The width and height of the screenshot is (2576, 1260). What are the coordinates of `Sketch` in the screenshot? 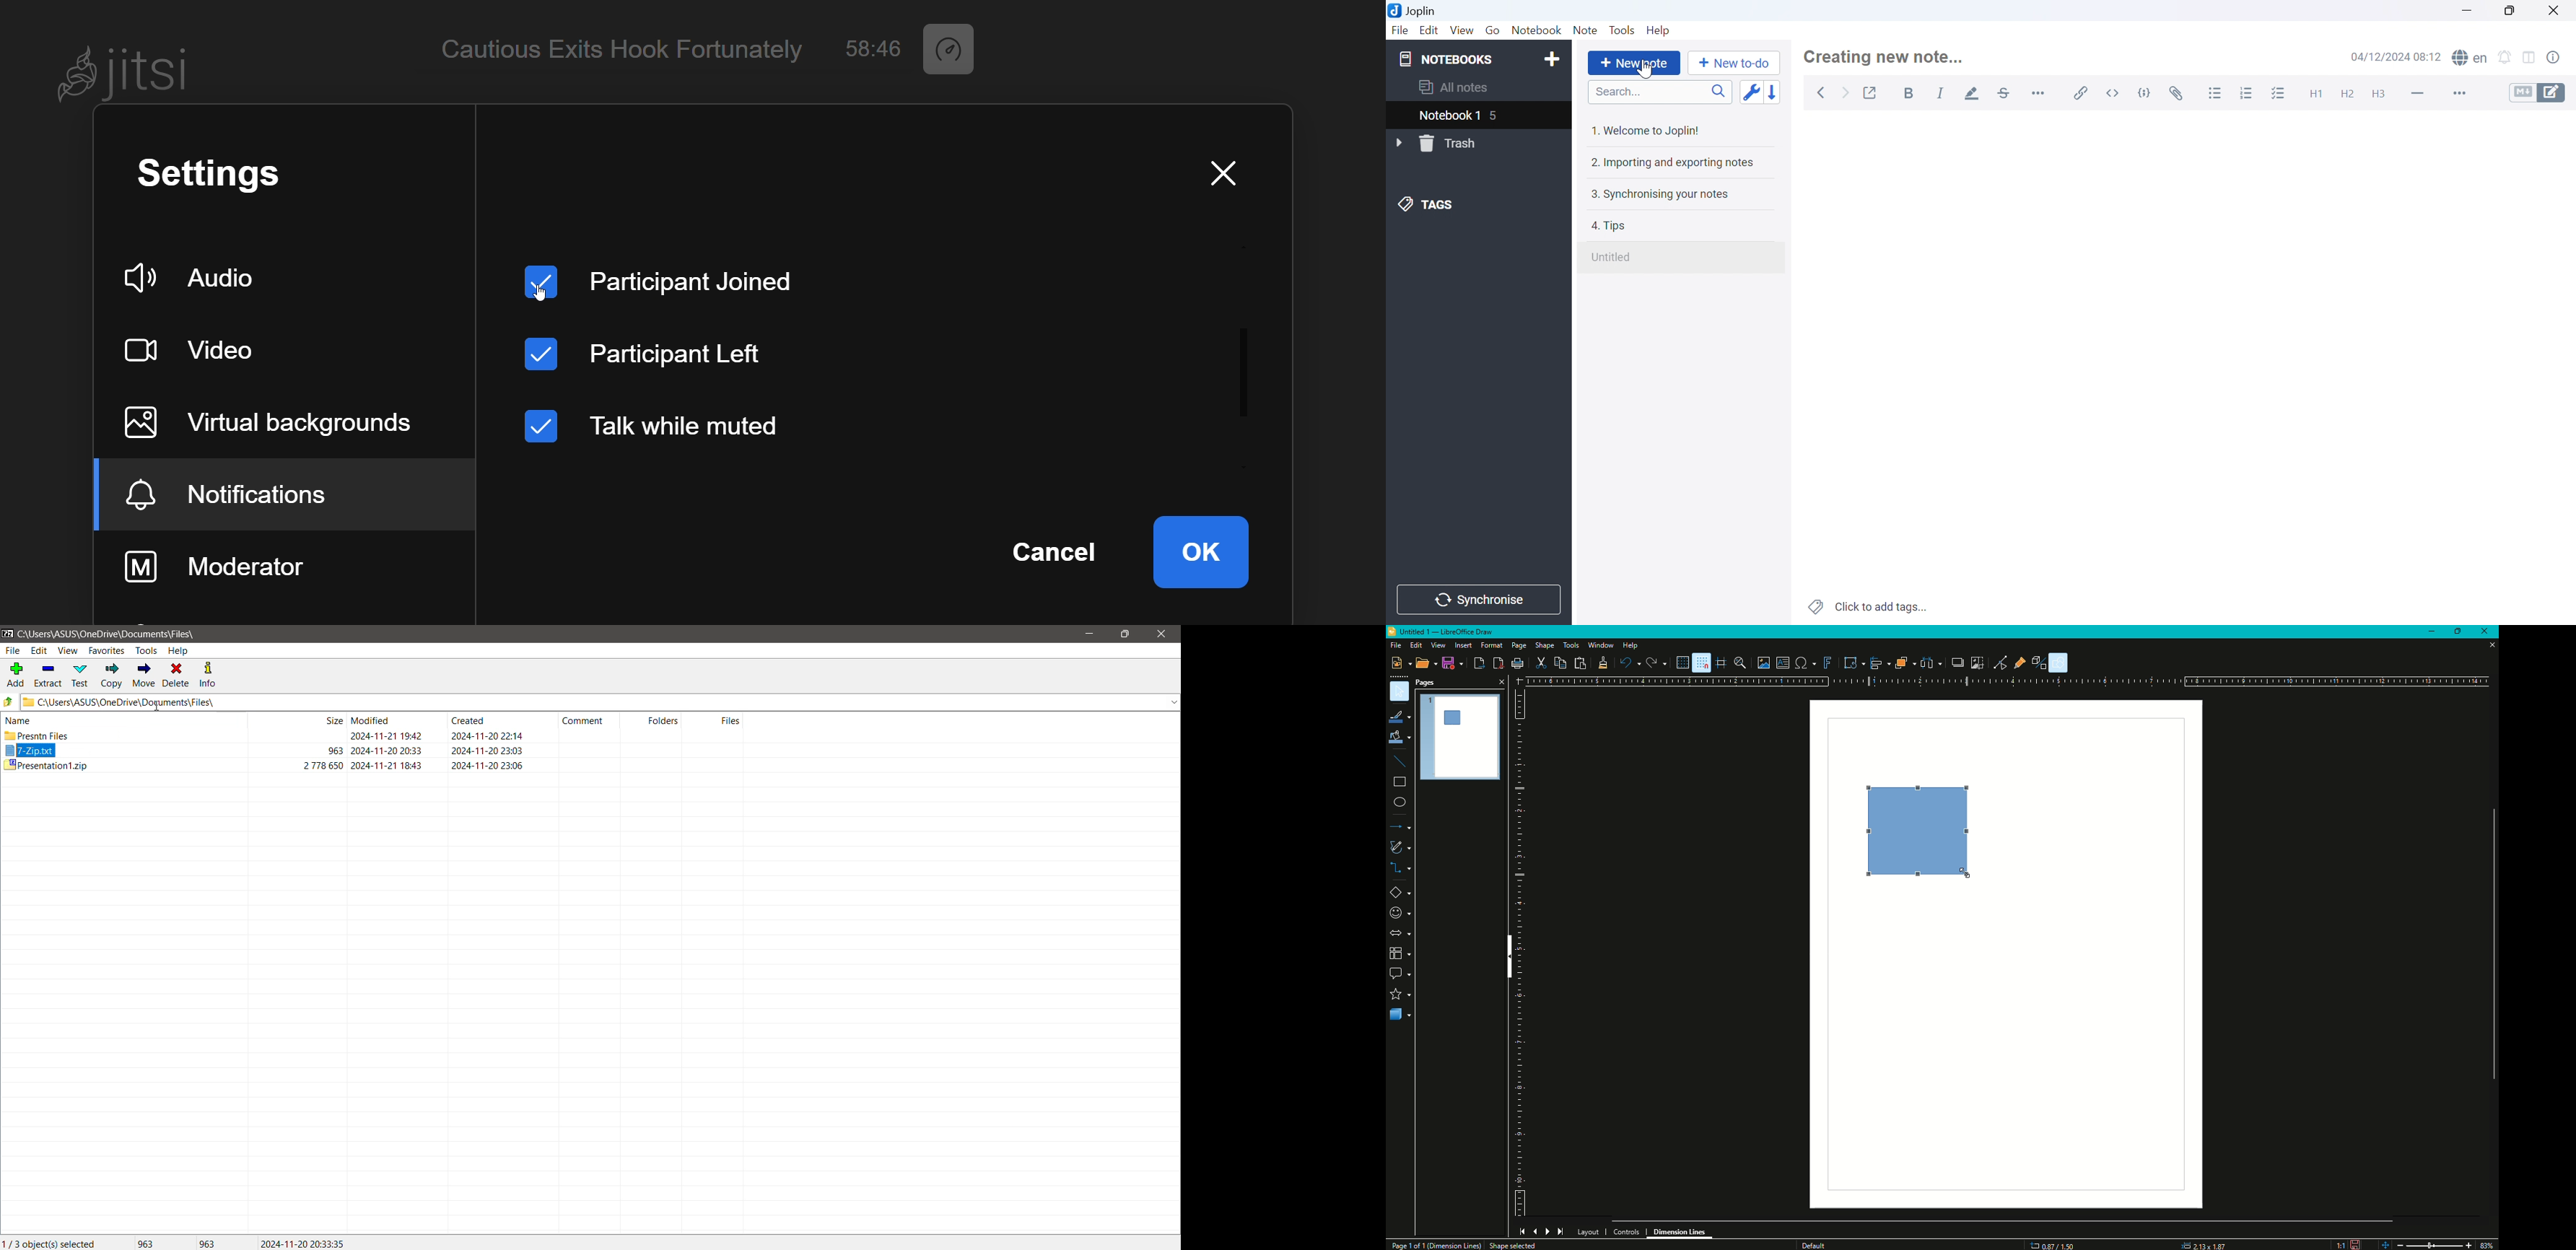 It's located at (1401, 847).